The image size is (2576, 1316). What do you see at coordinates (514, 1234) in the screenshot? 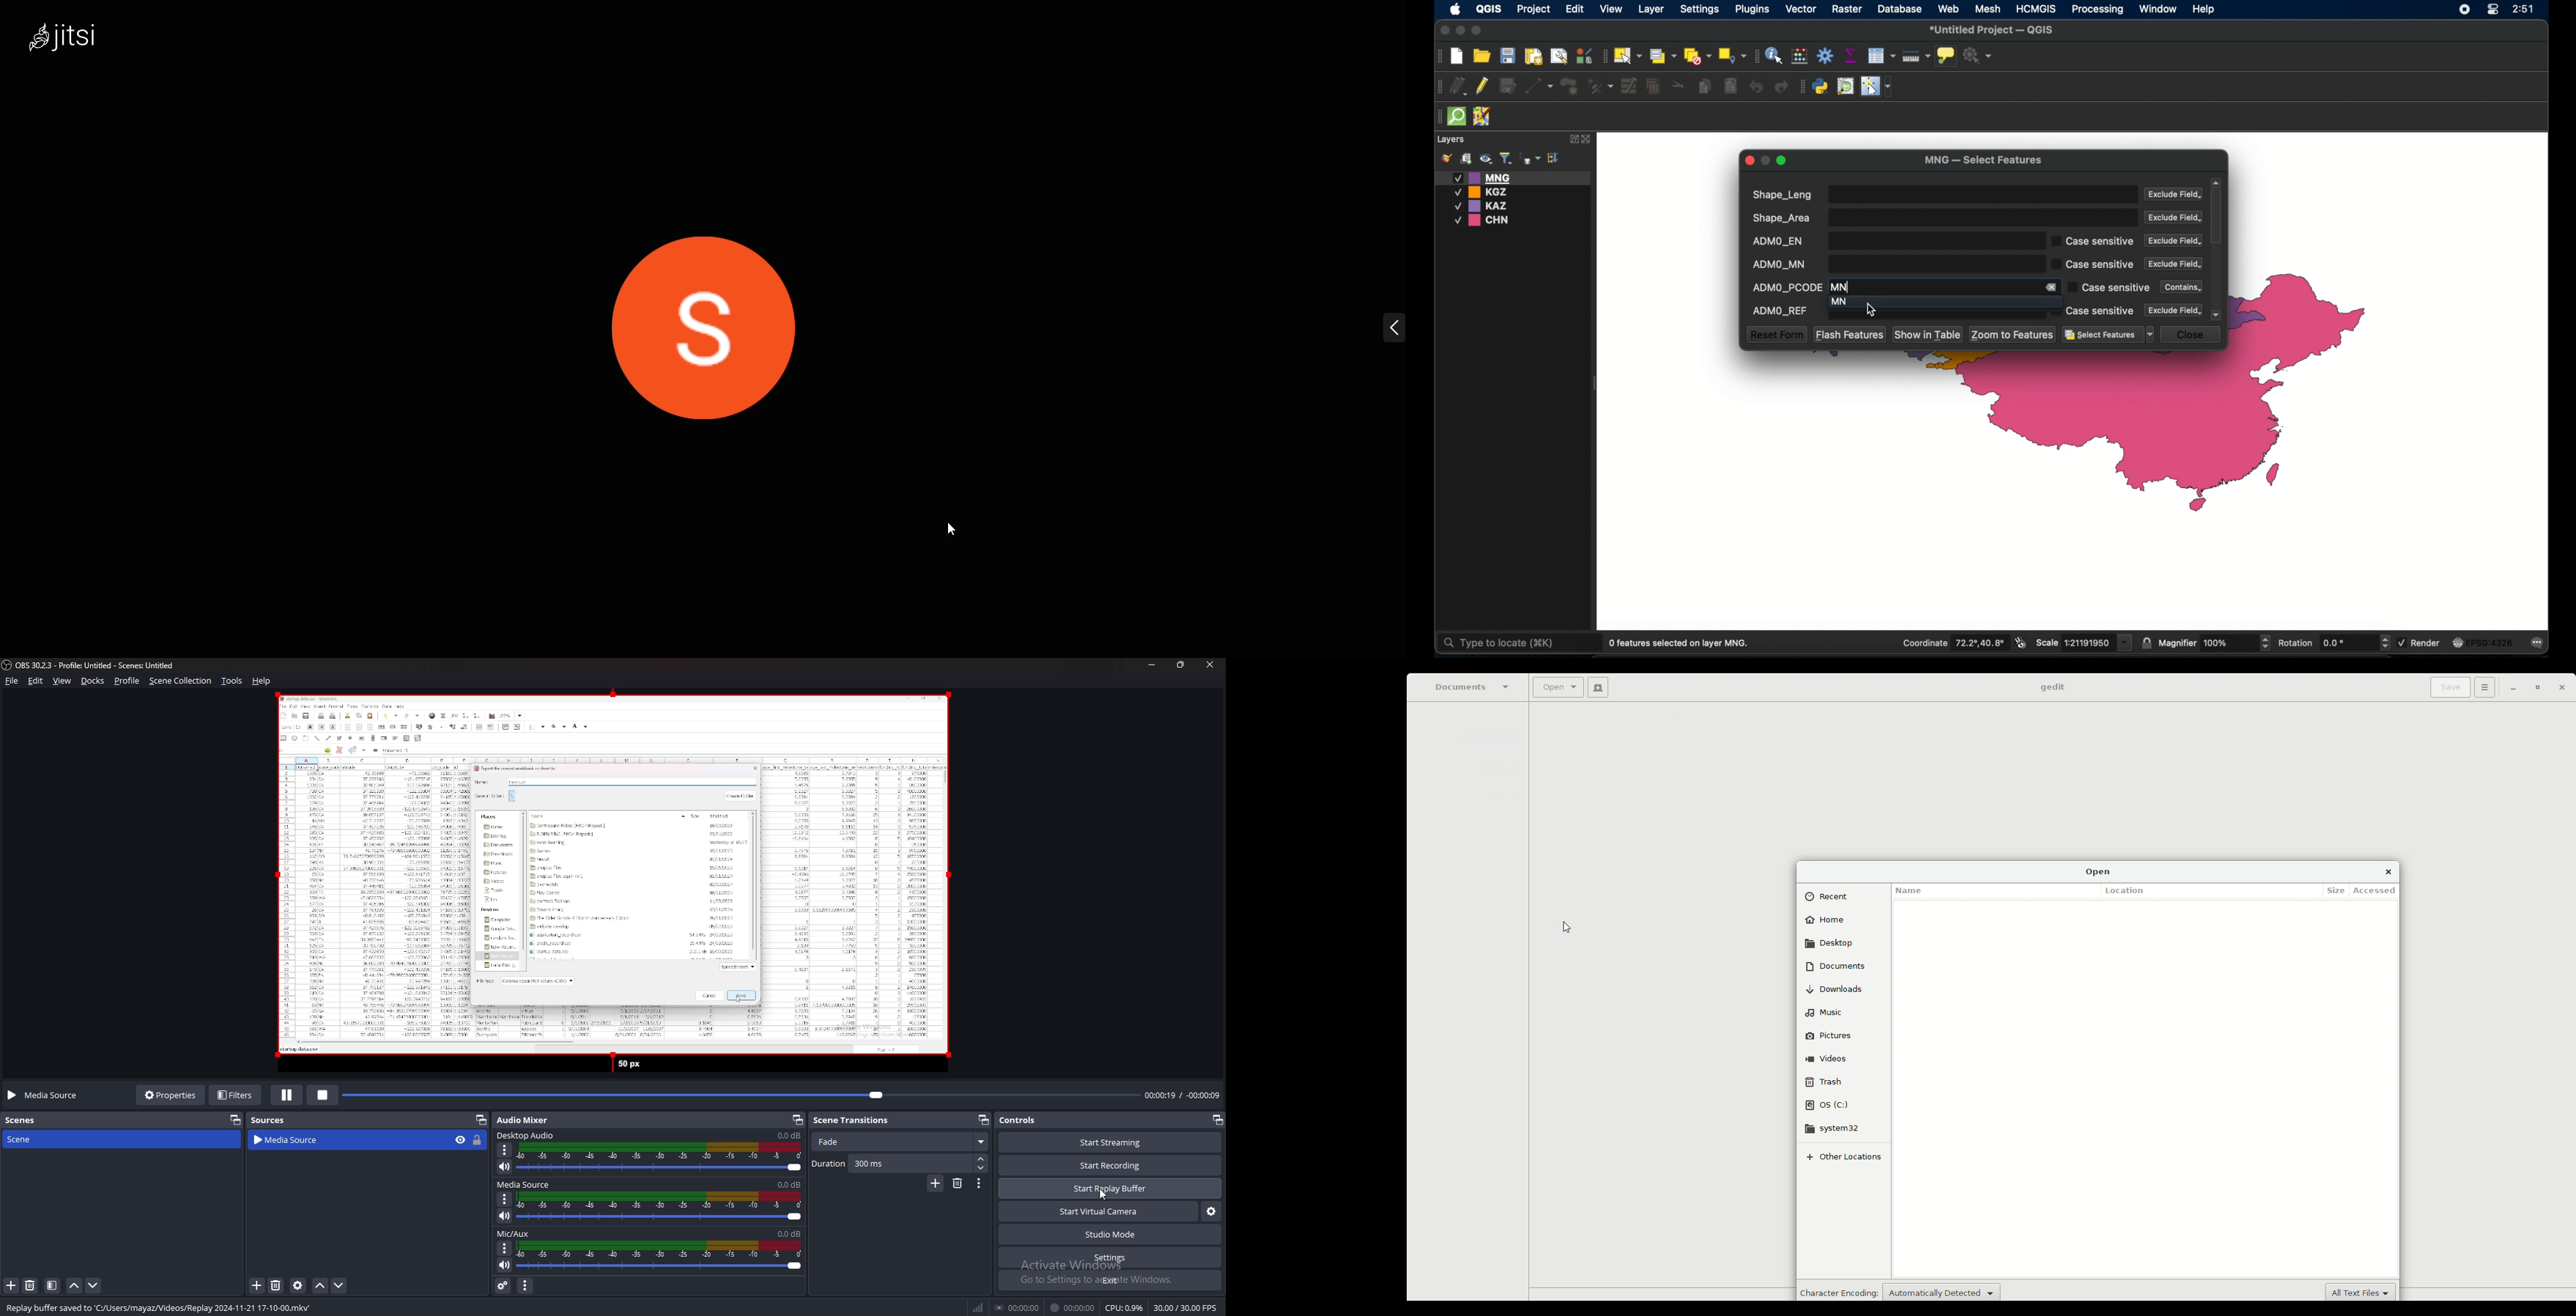
I see `mic/aux` at bounding box center [514, 1234].